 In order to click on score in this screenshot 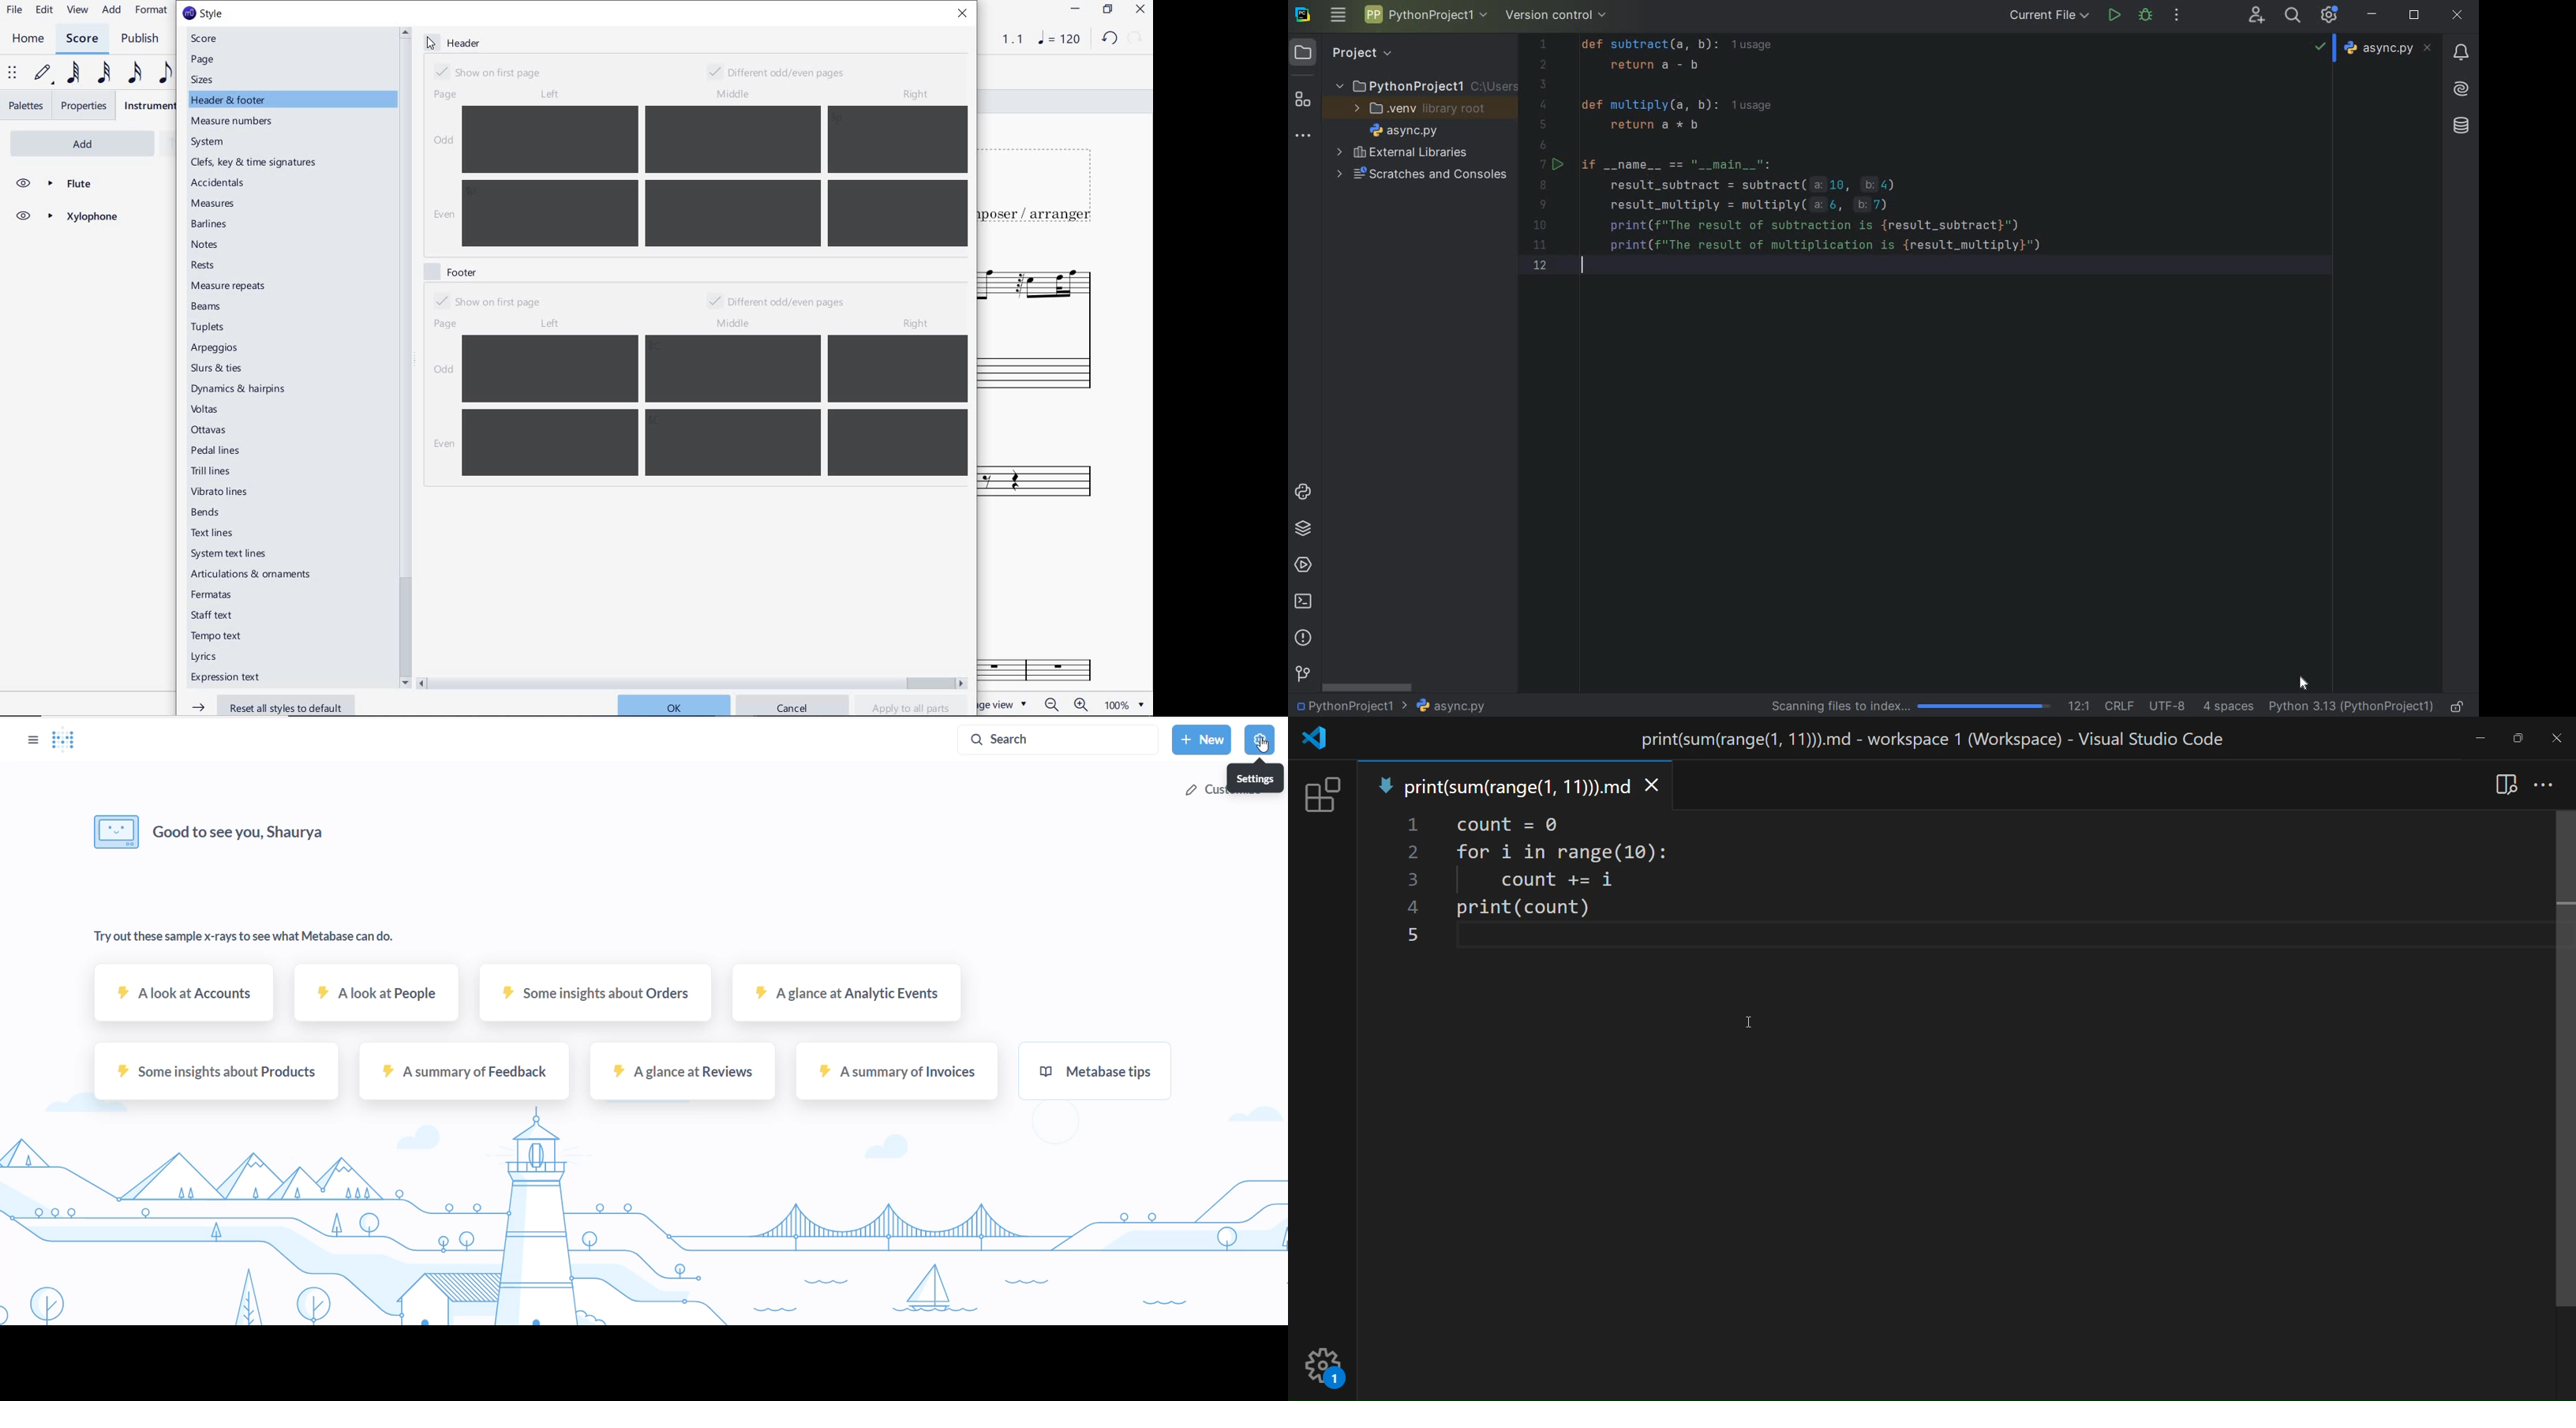, I will do `click(209, 38)`.